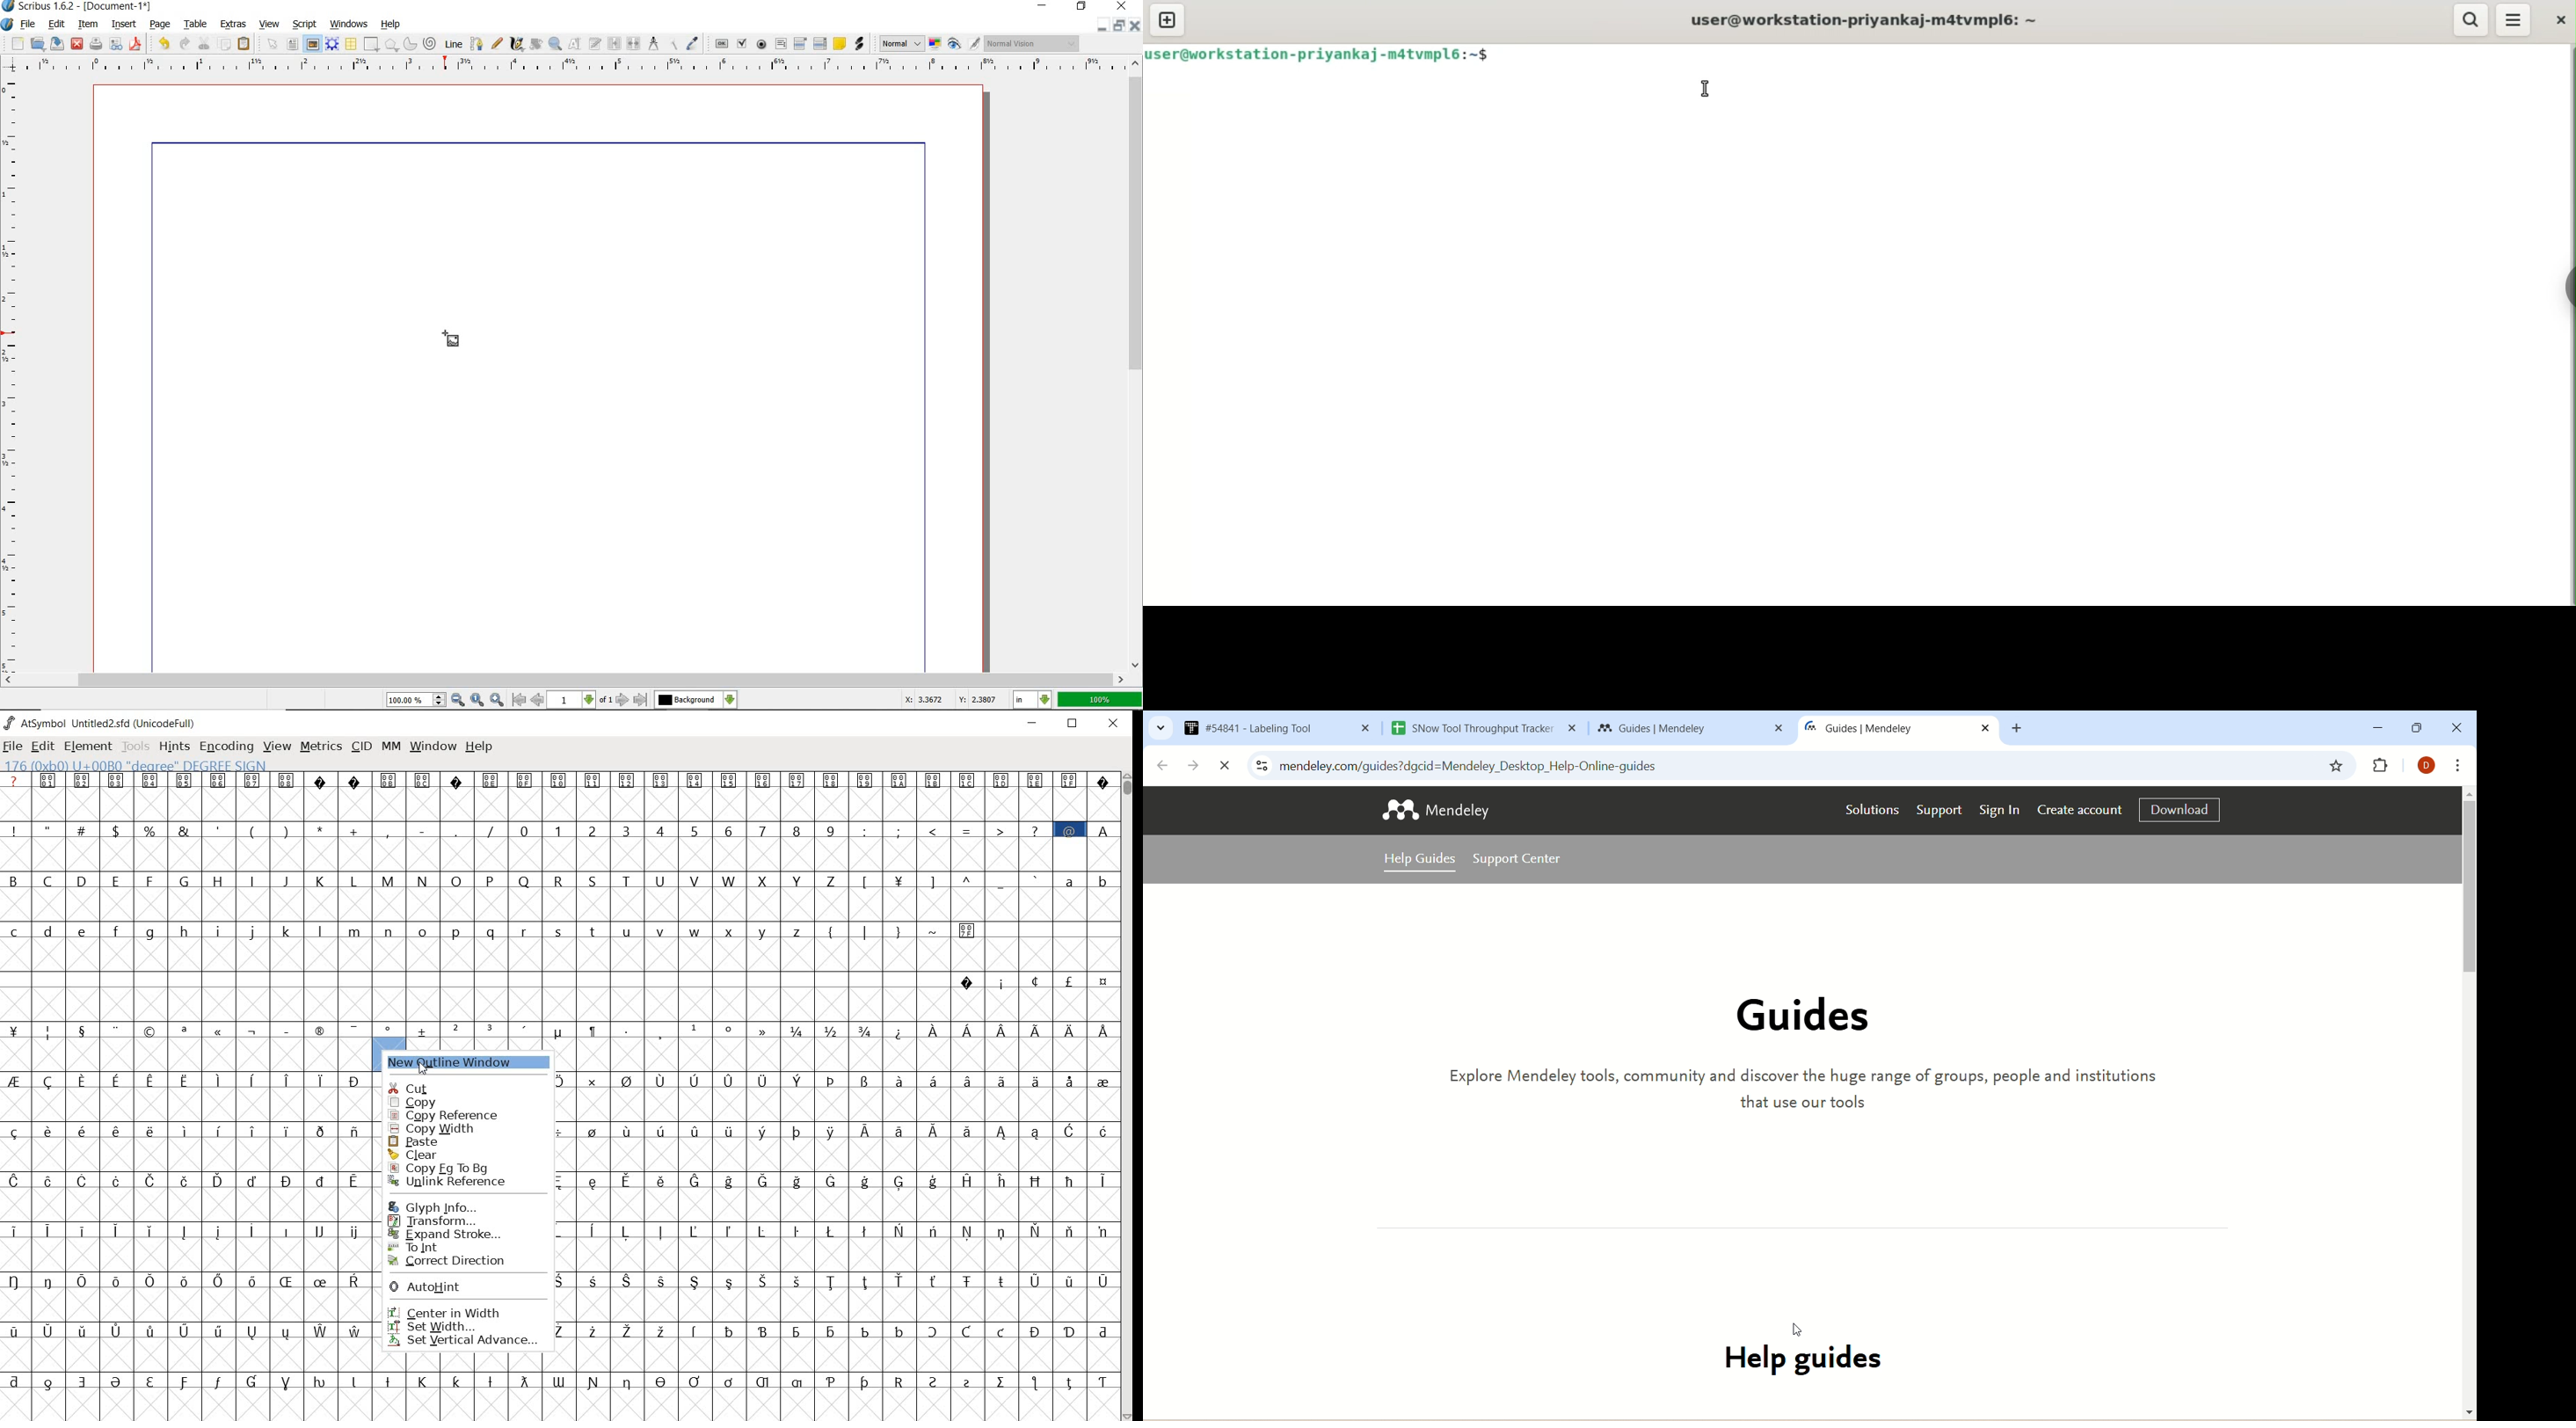 This screenshot has height=1428, width=2576. I want to click on measurements, so click(654, 43).